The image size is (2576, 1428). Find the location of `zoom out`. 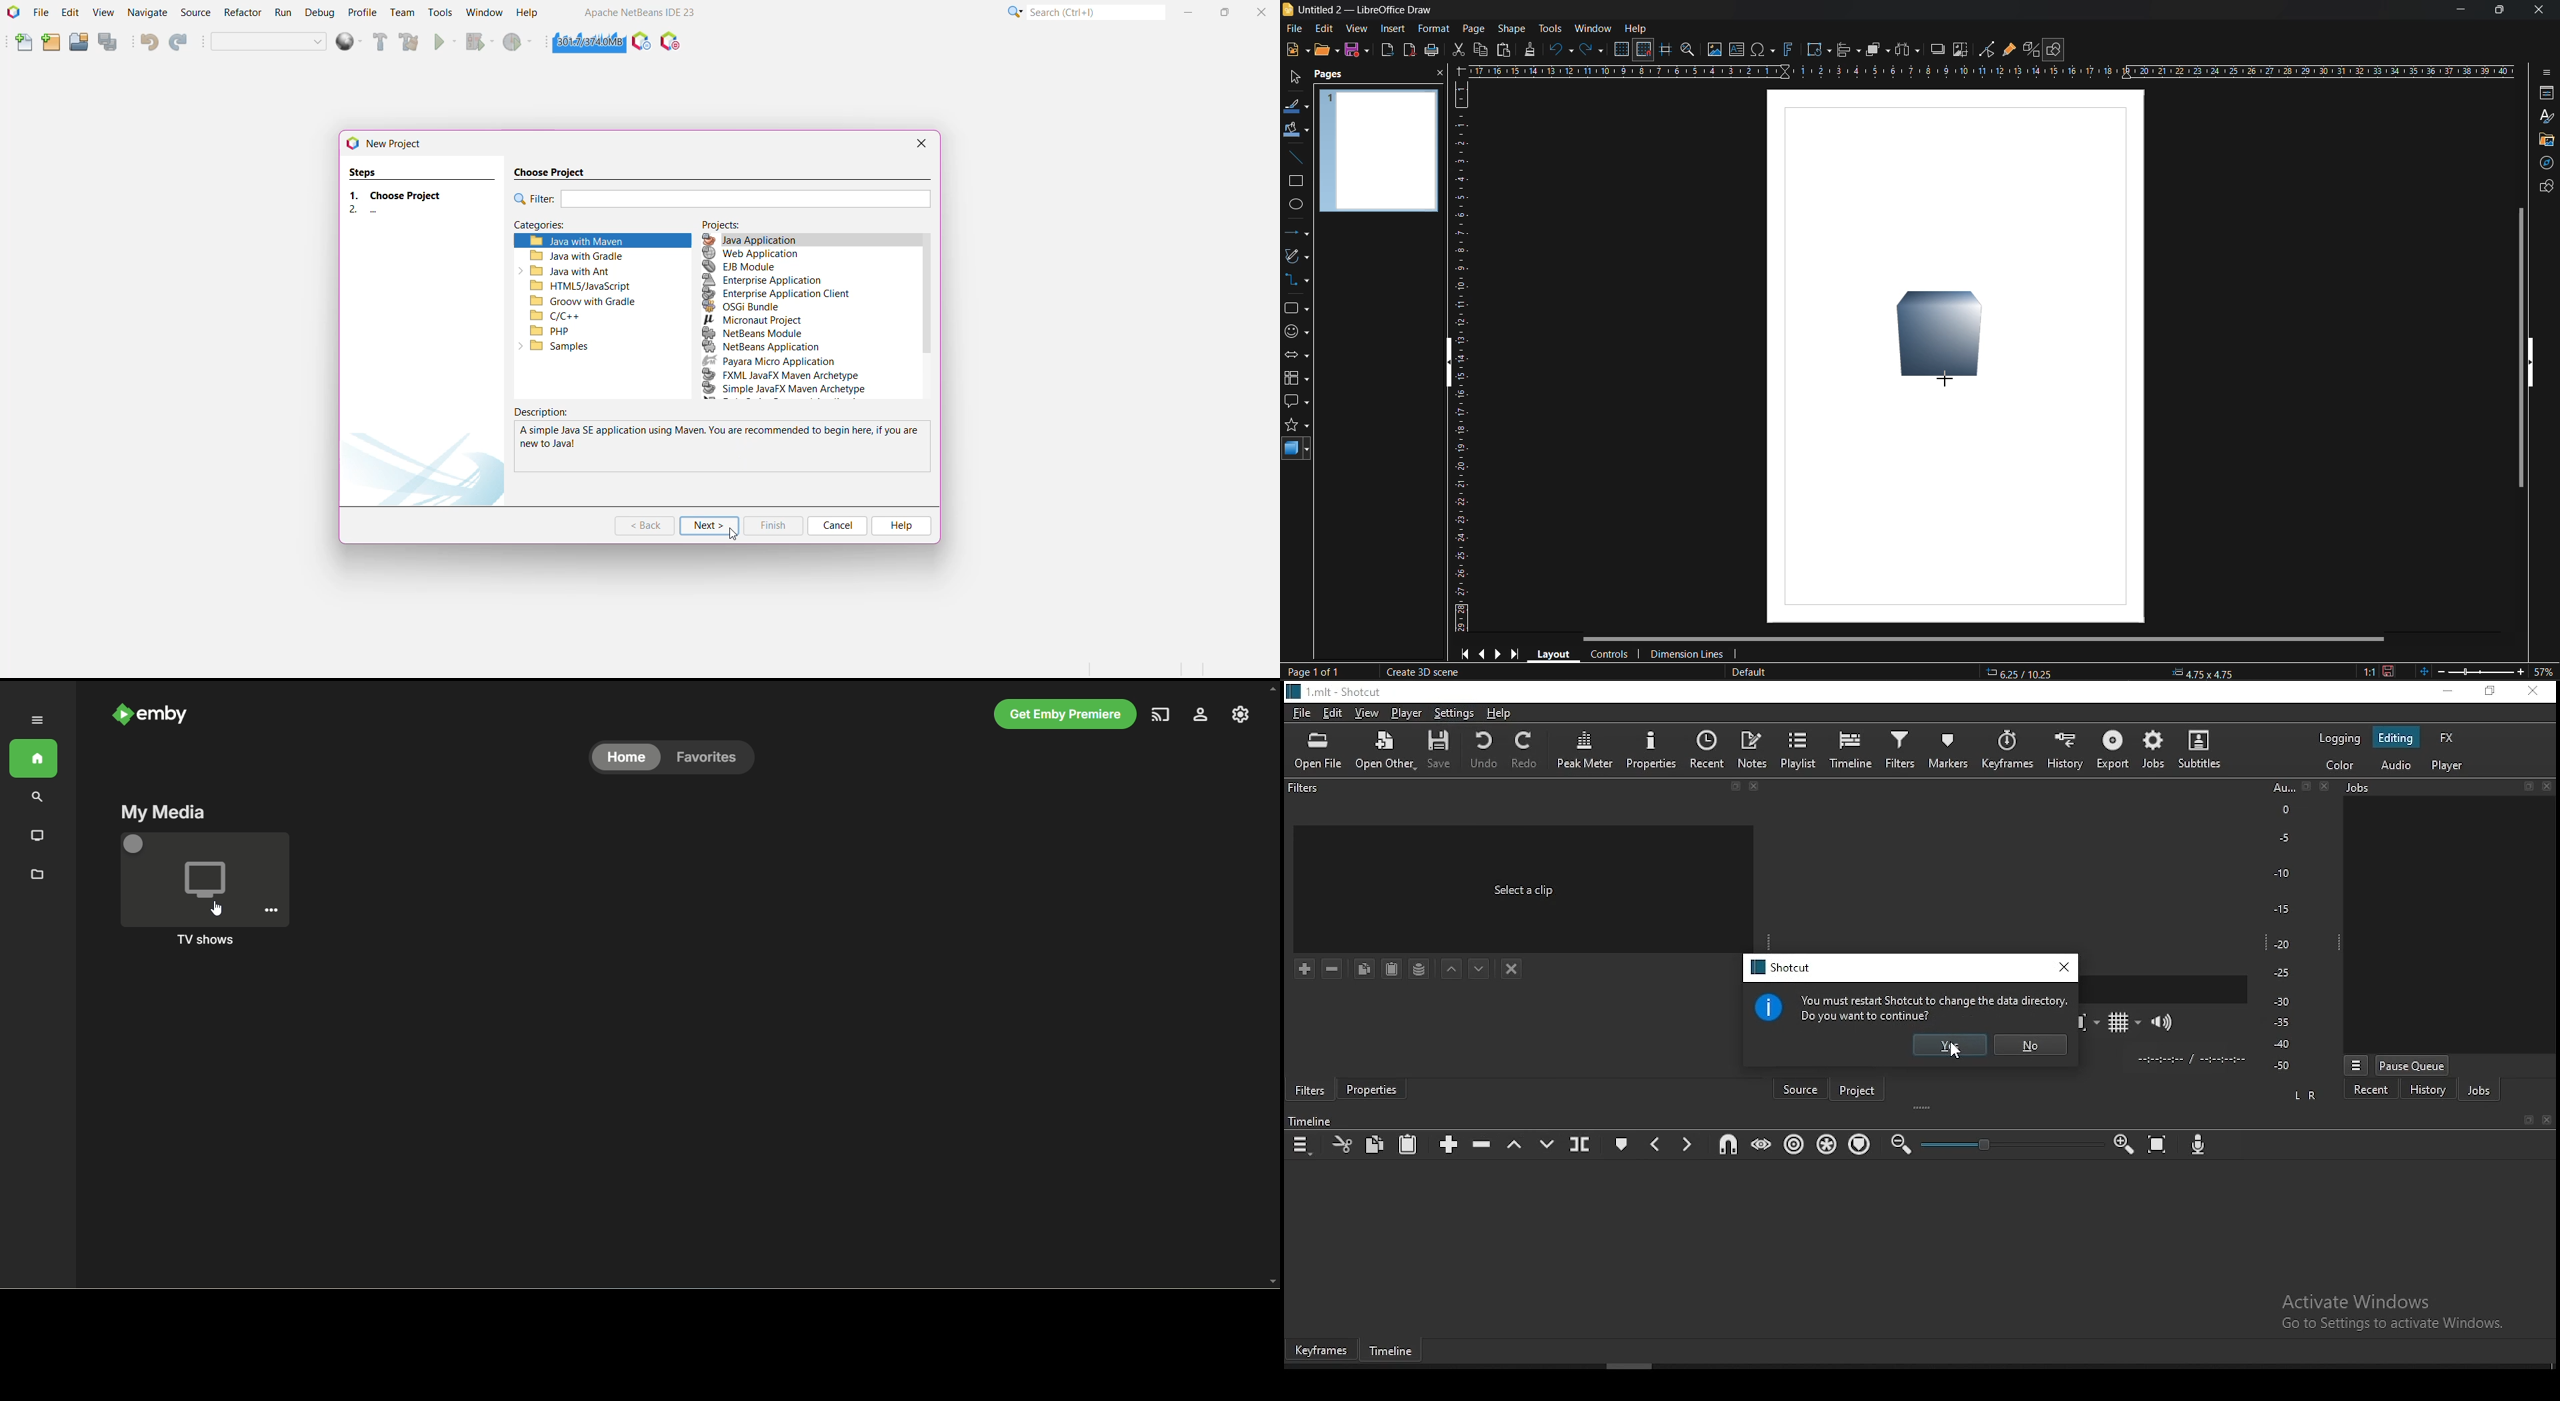

zoom out is located at coordinates (2441, 670).